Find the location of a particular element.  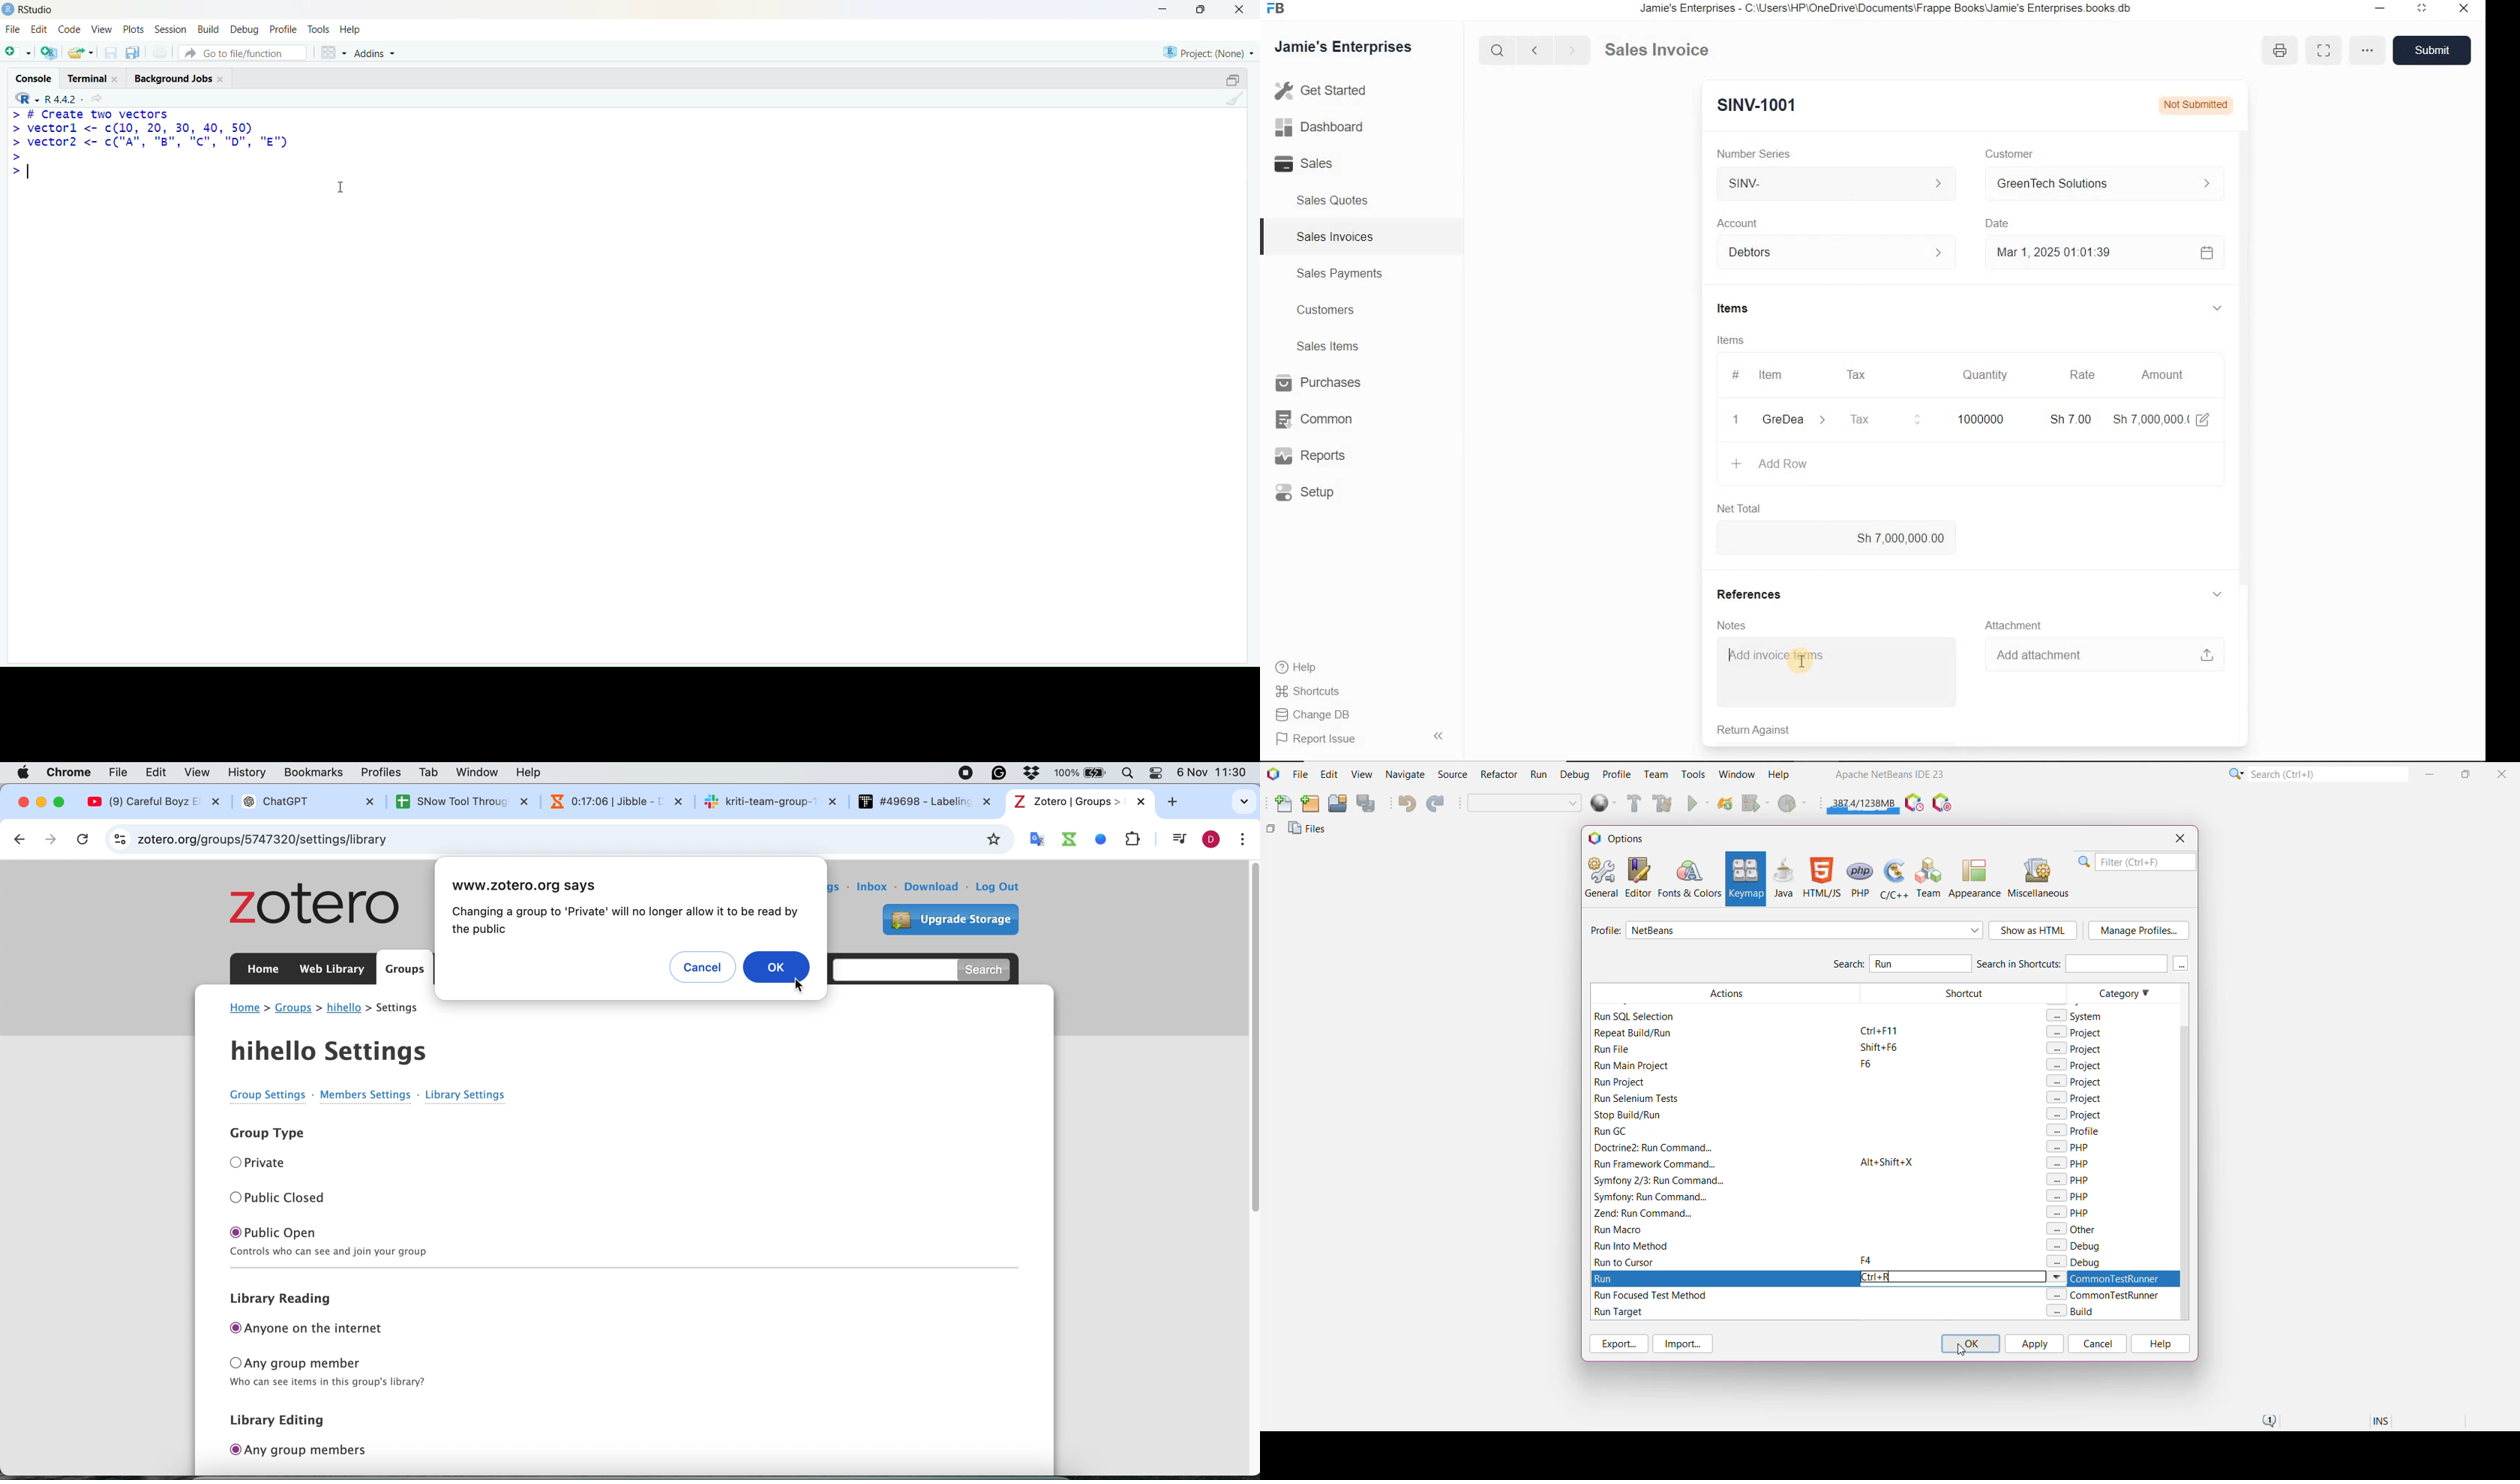

Console is located at coordinates (32, 77).